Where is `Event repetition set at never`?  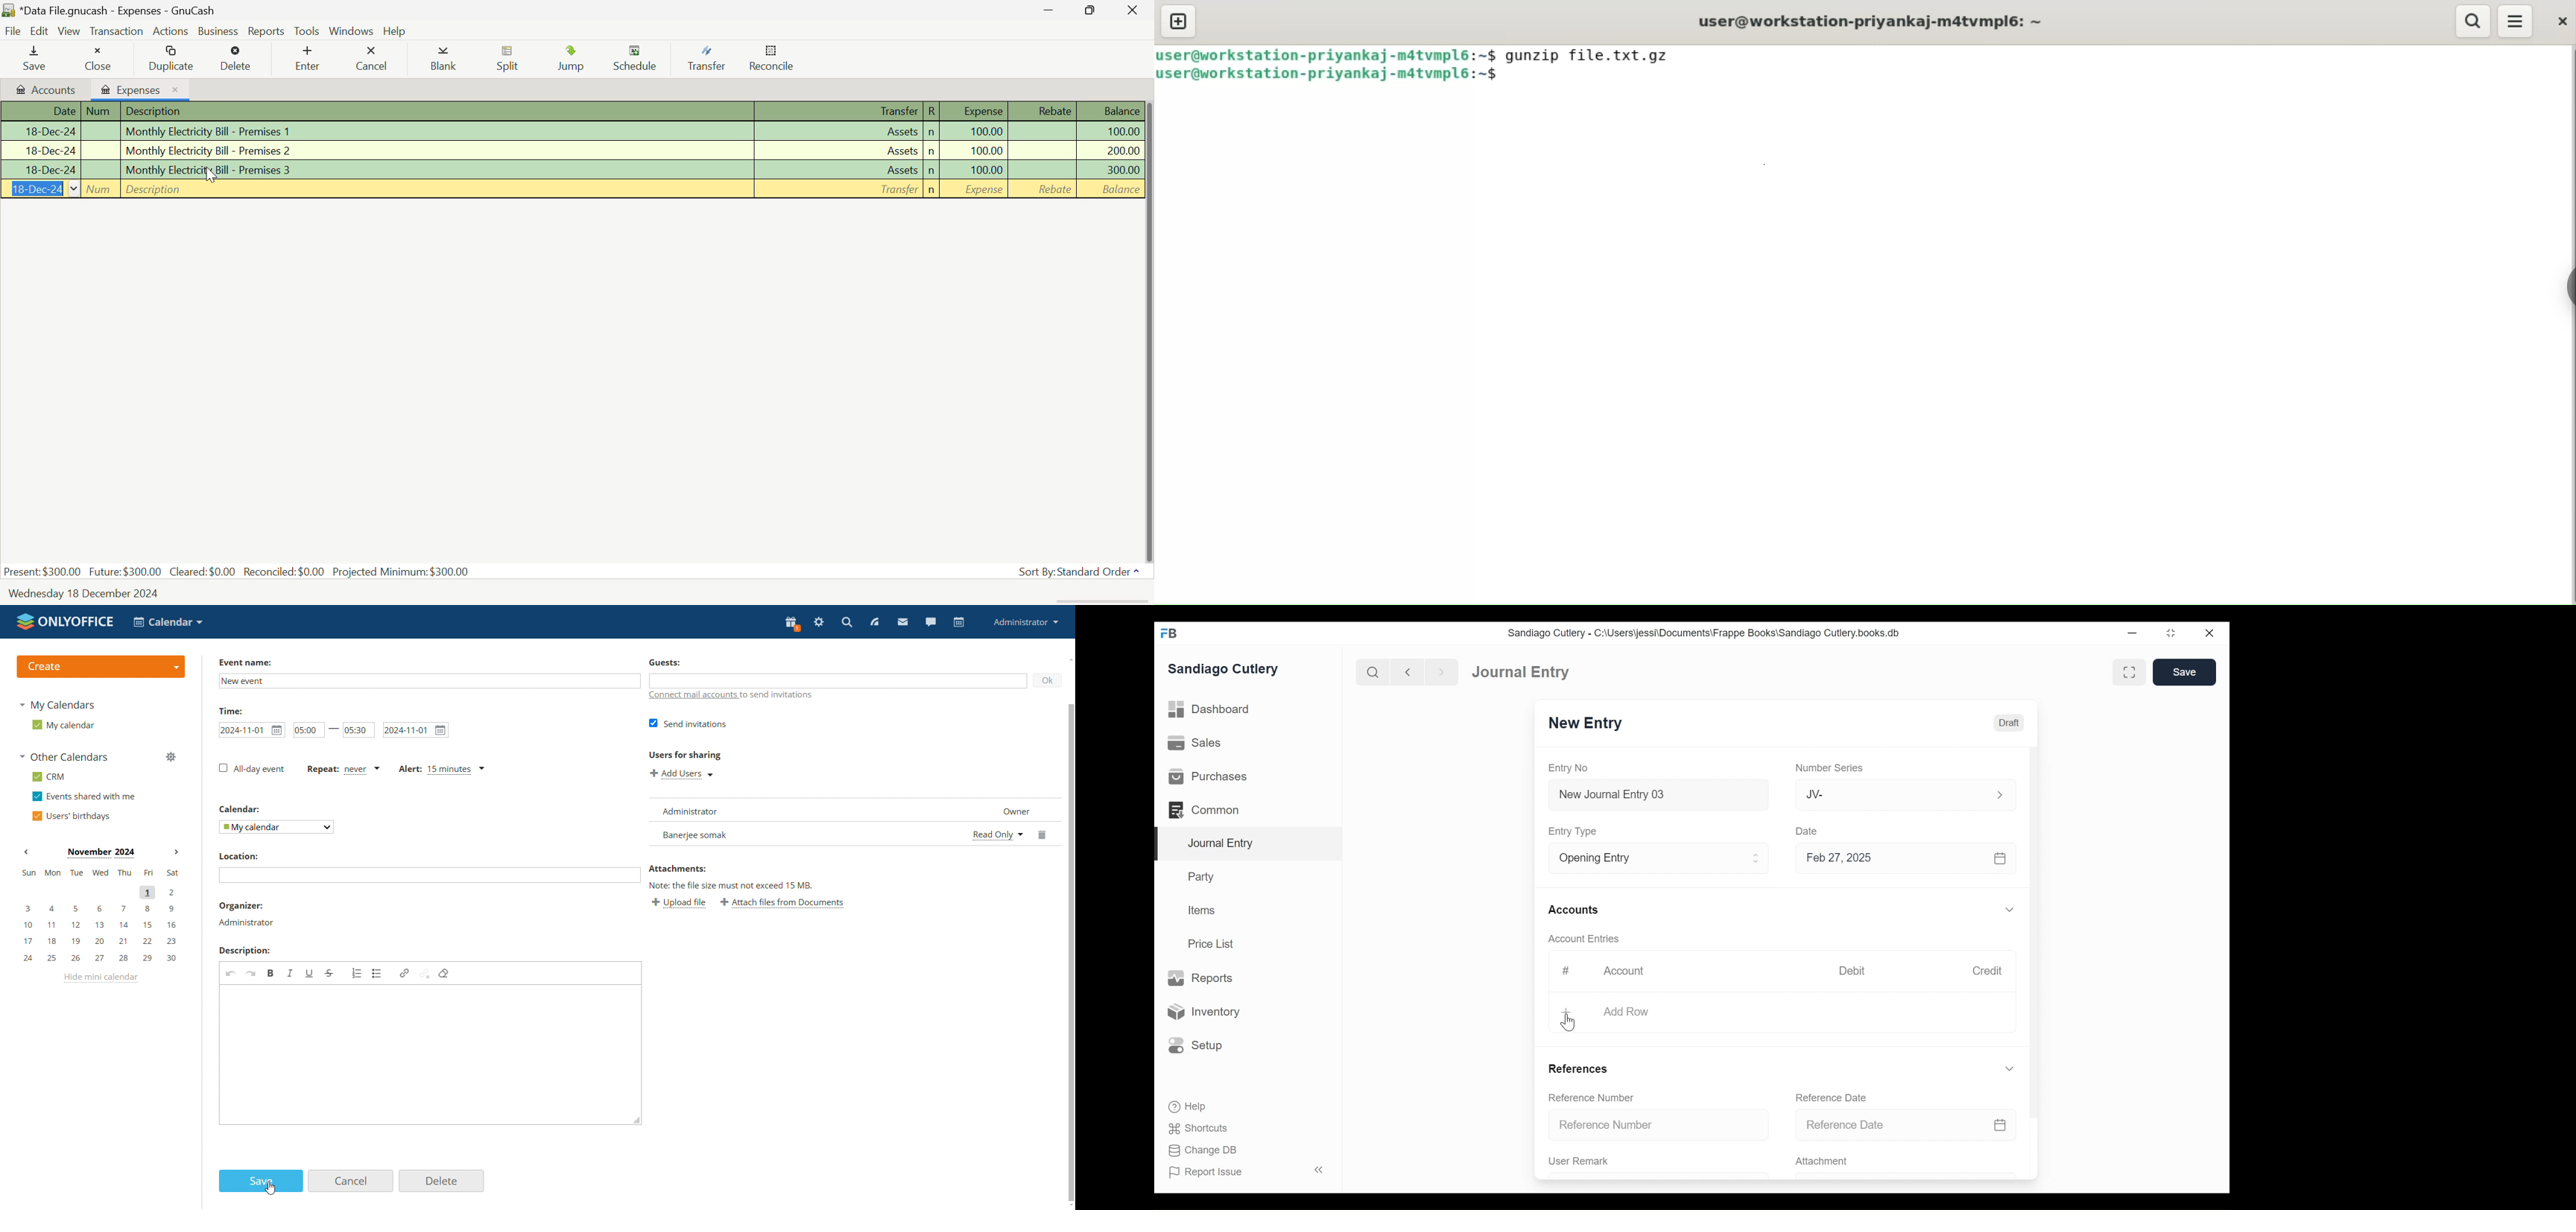 Event repetition set at never is located at coordinates (342, 769).